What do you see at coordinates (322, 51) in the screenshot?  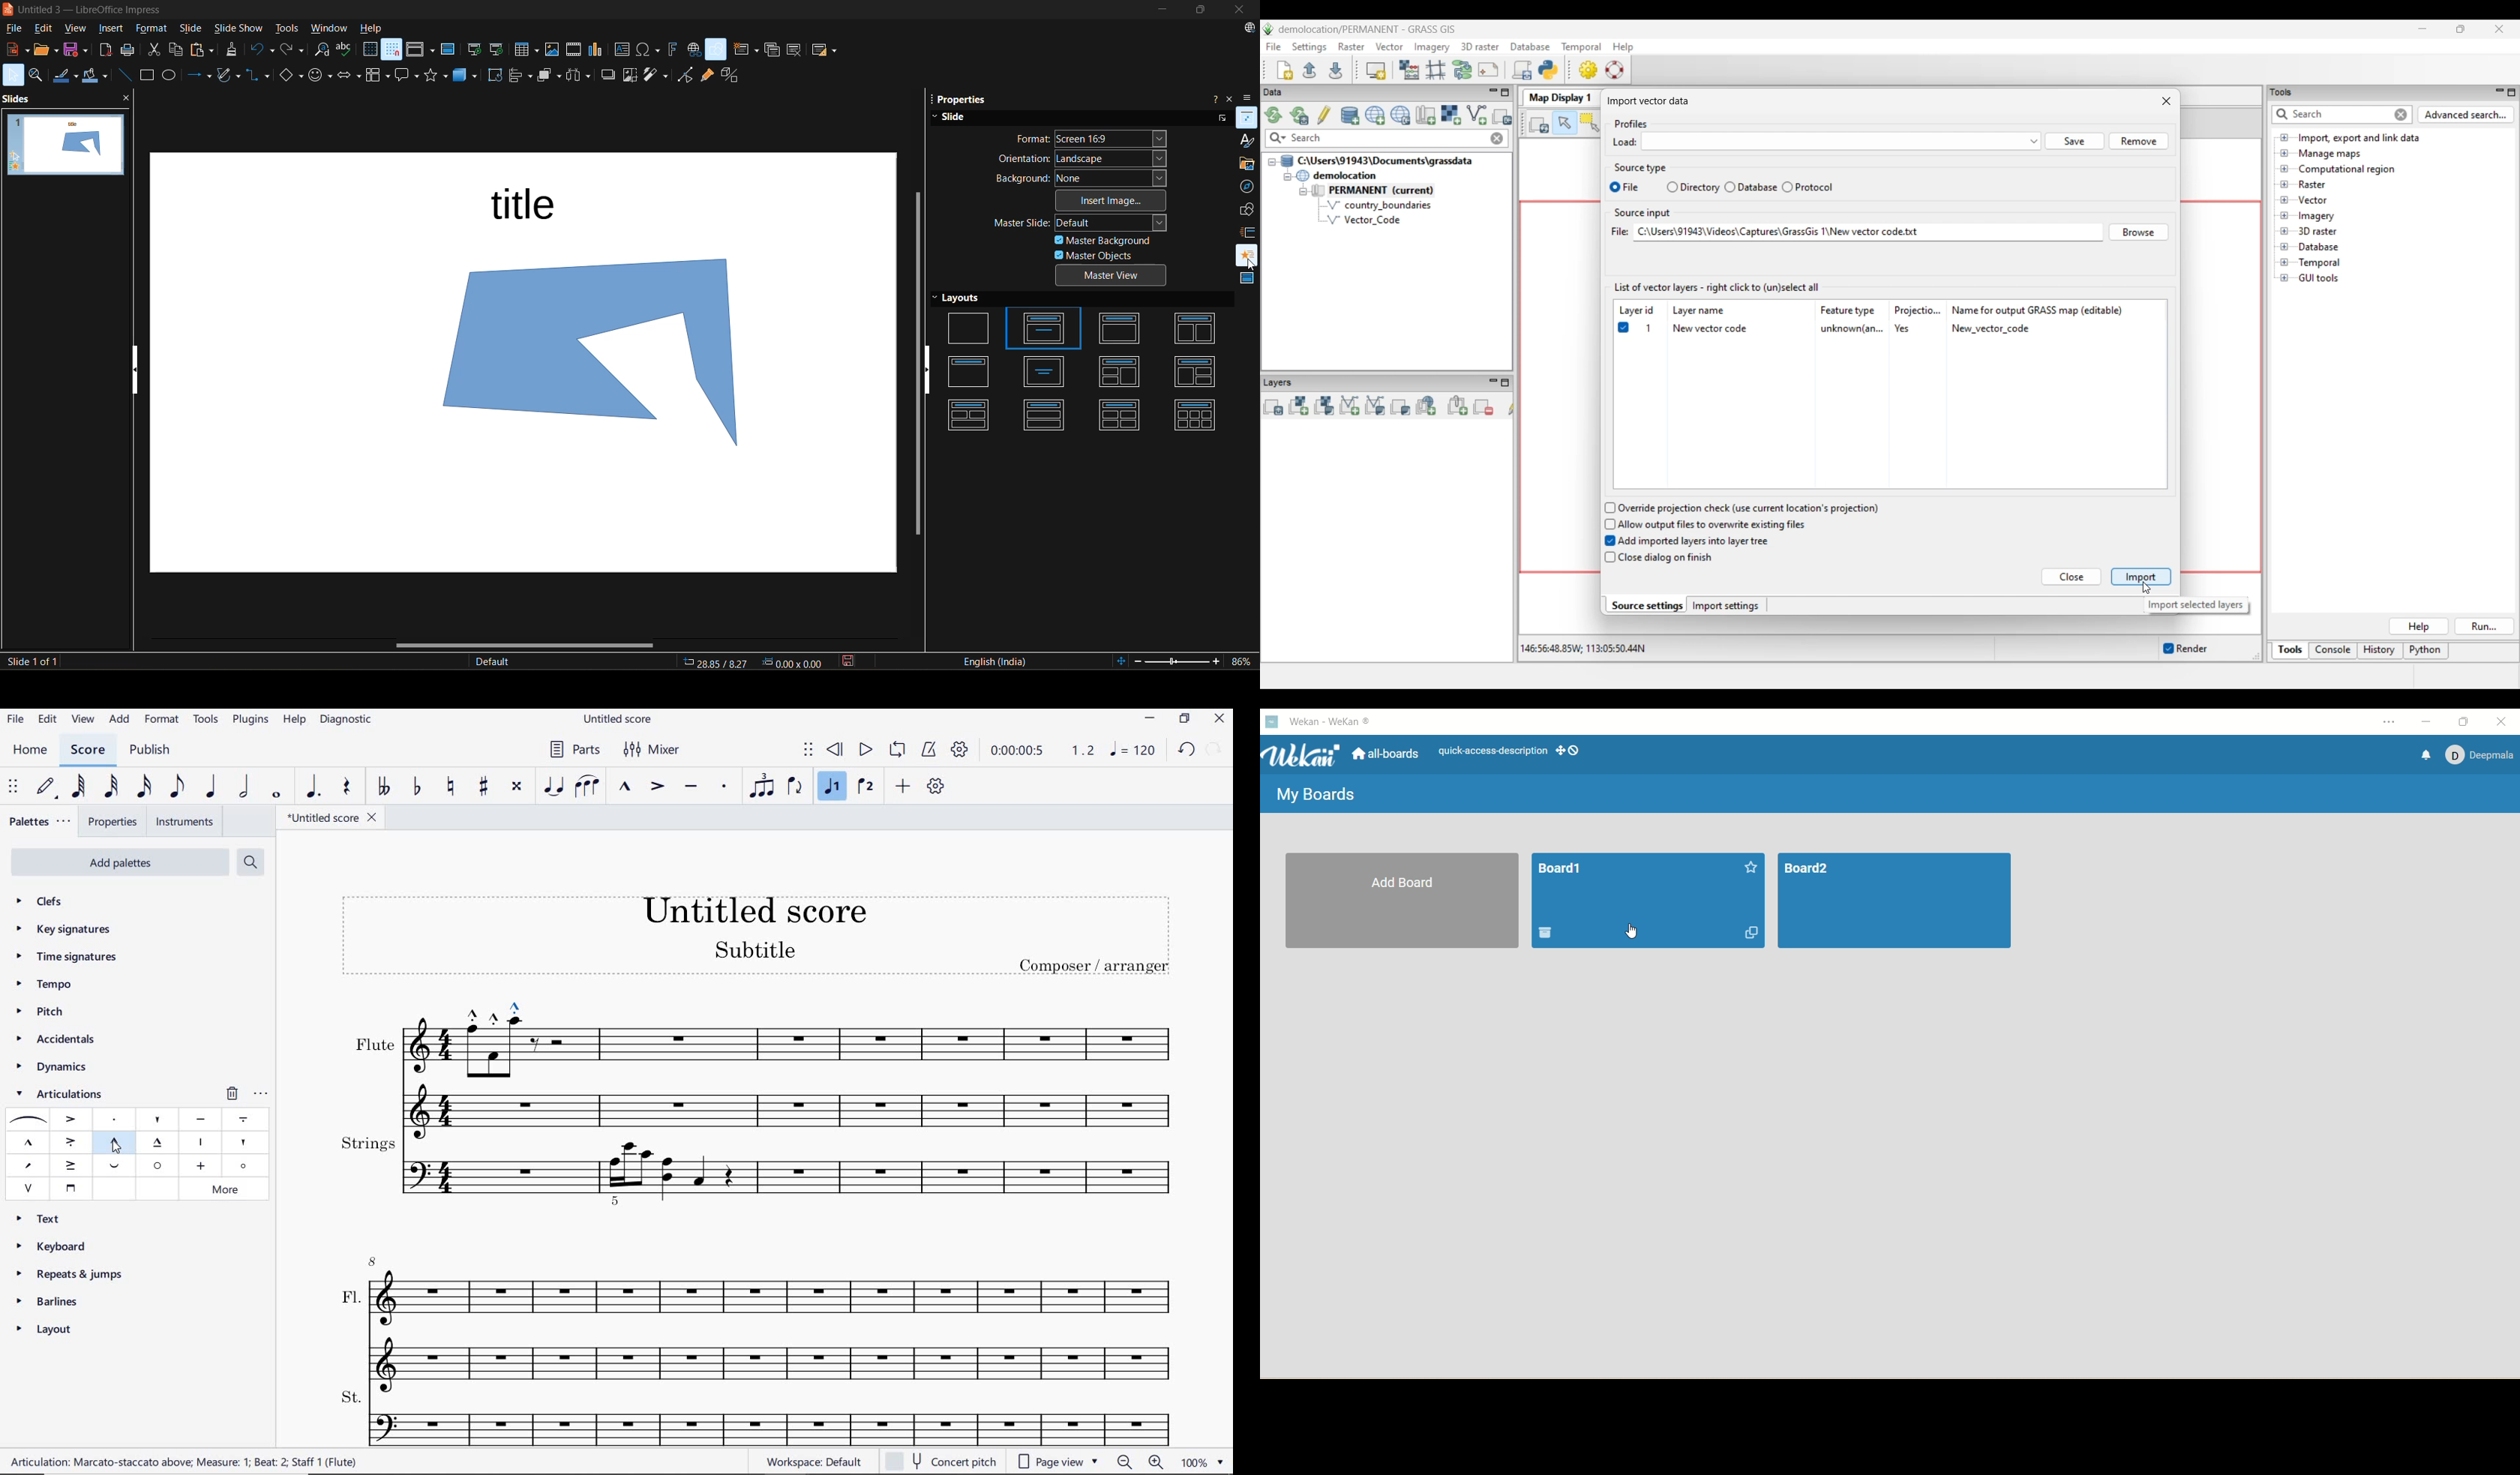 I see `find and replace` at bounding box center [322, 51].